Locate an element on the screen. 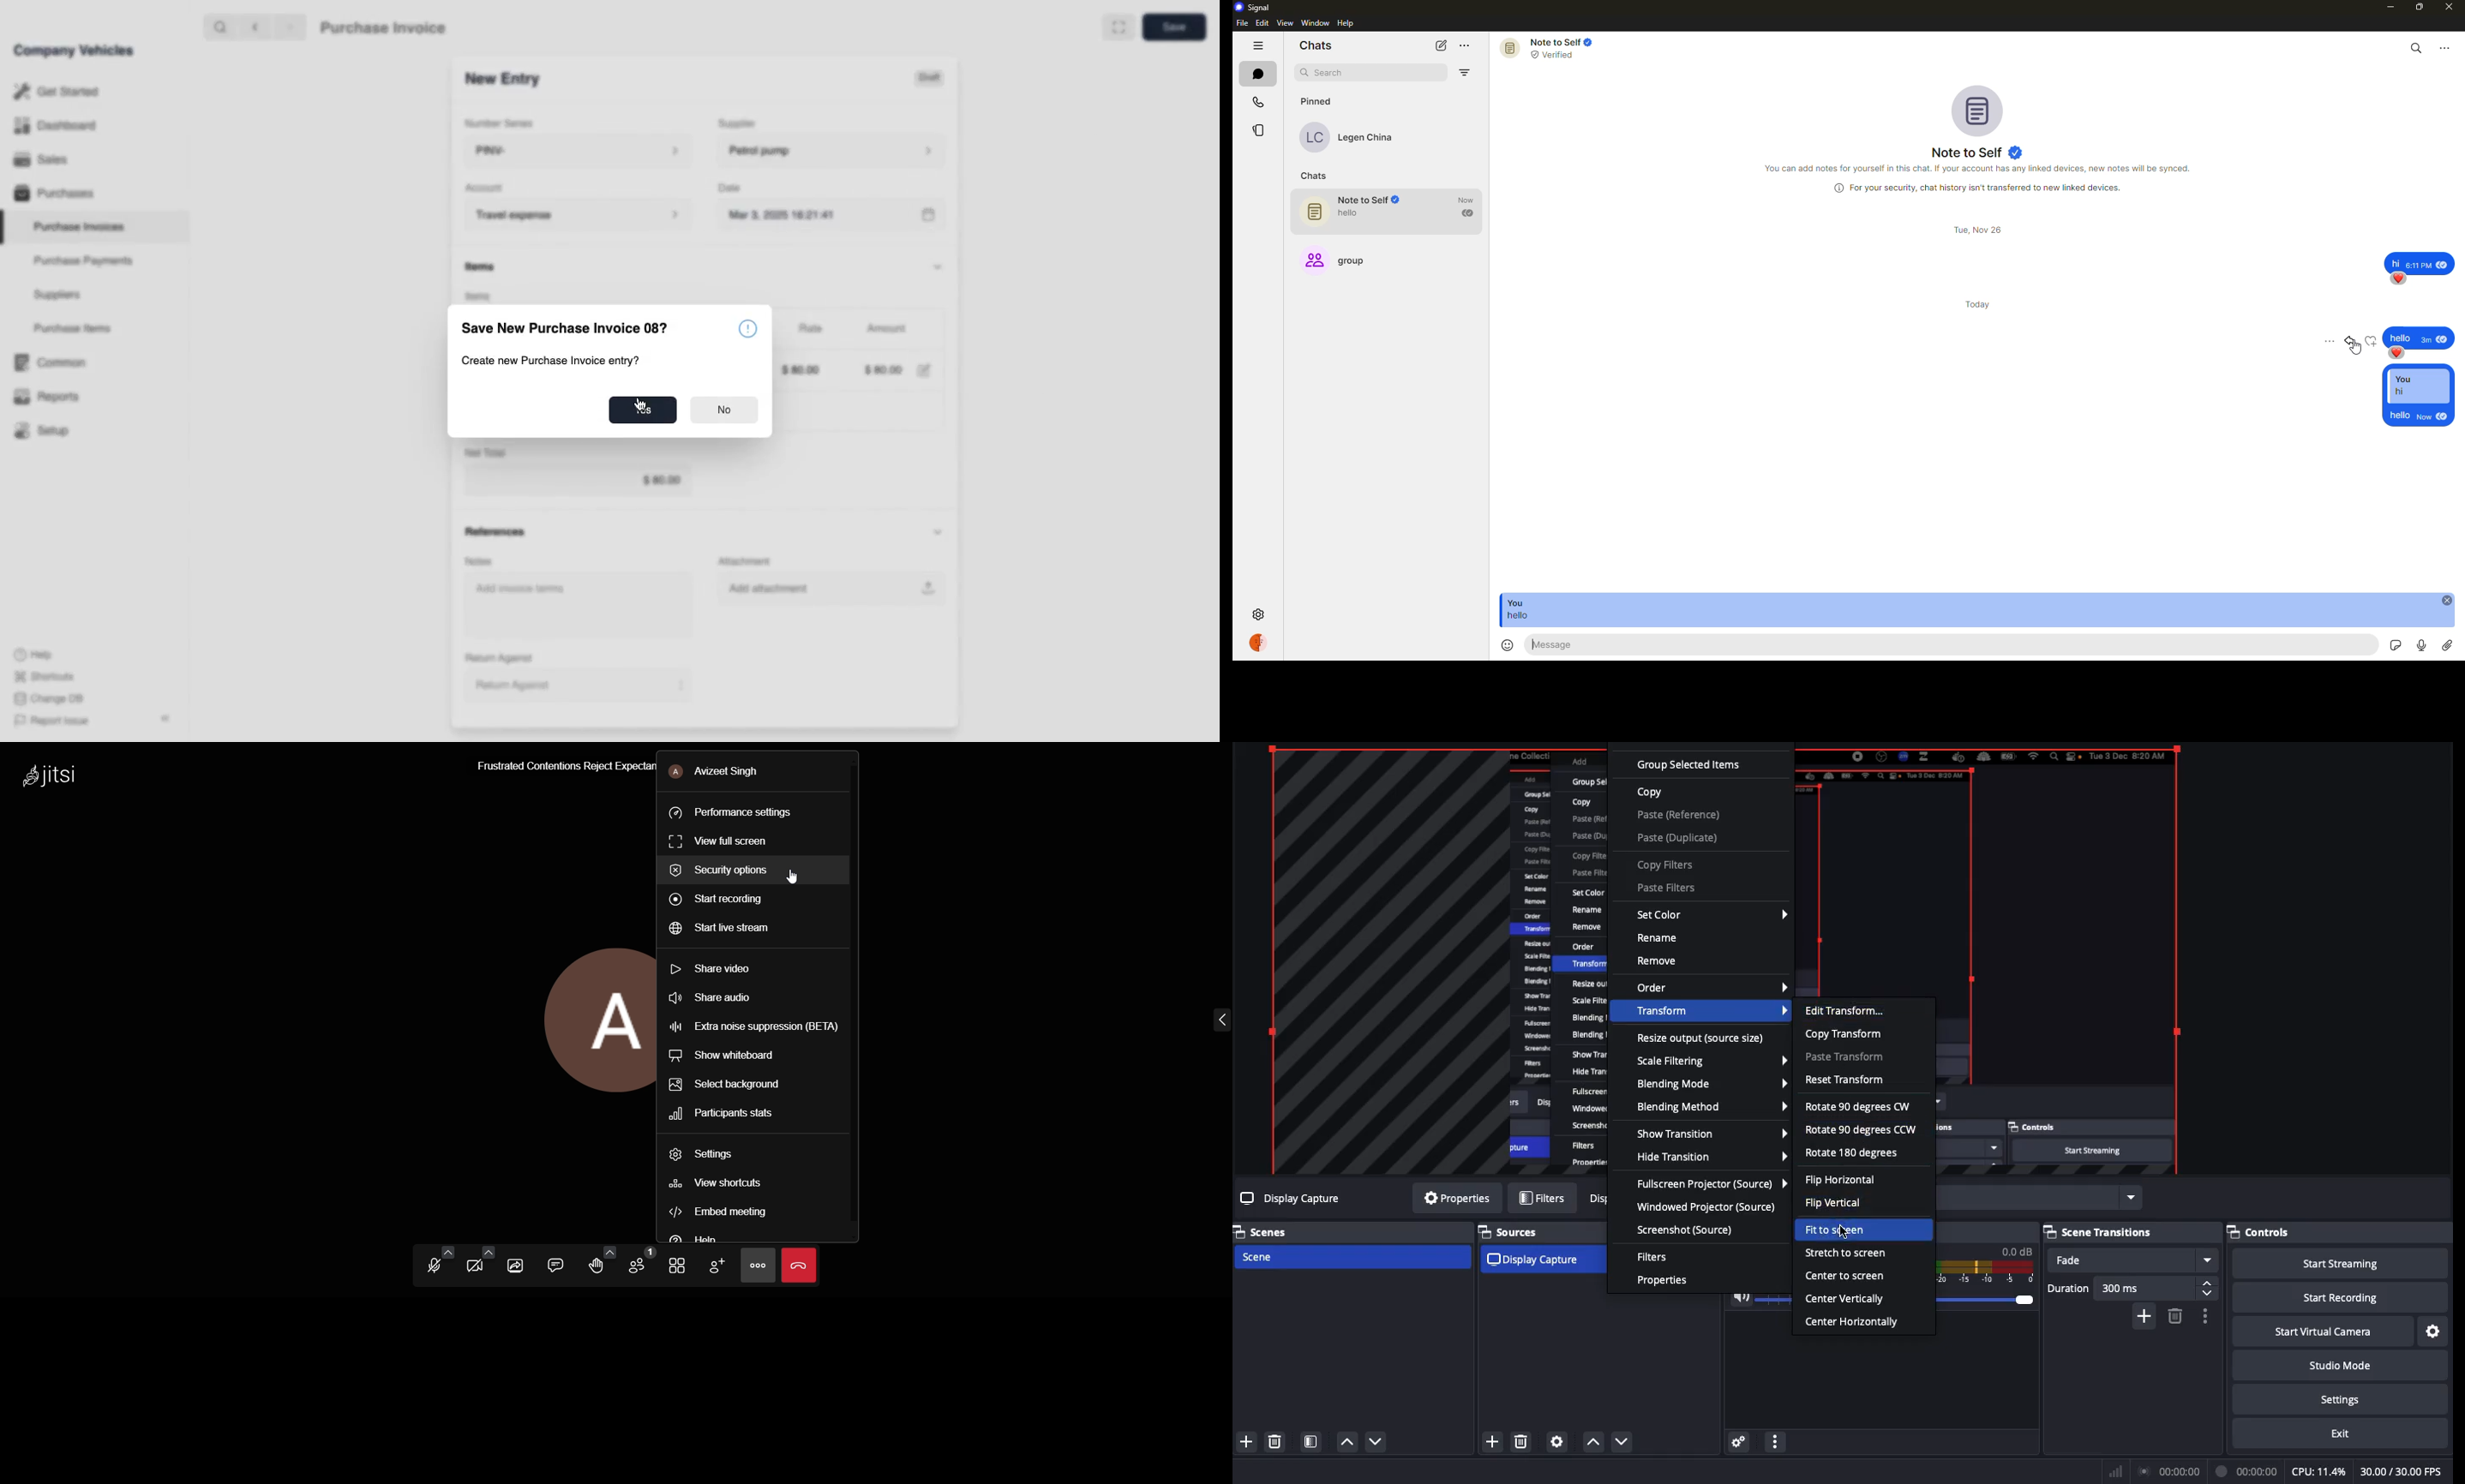 This screenshot has width=2492, height=1484. Resize output is located at coordinates (1703, 1041).